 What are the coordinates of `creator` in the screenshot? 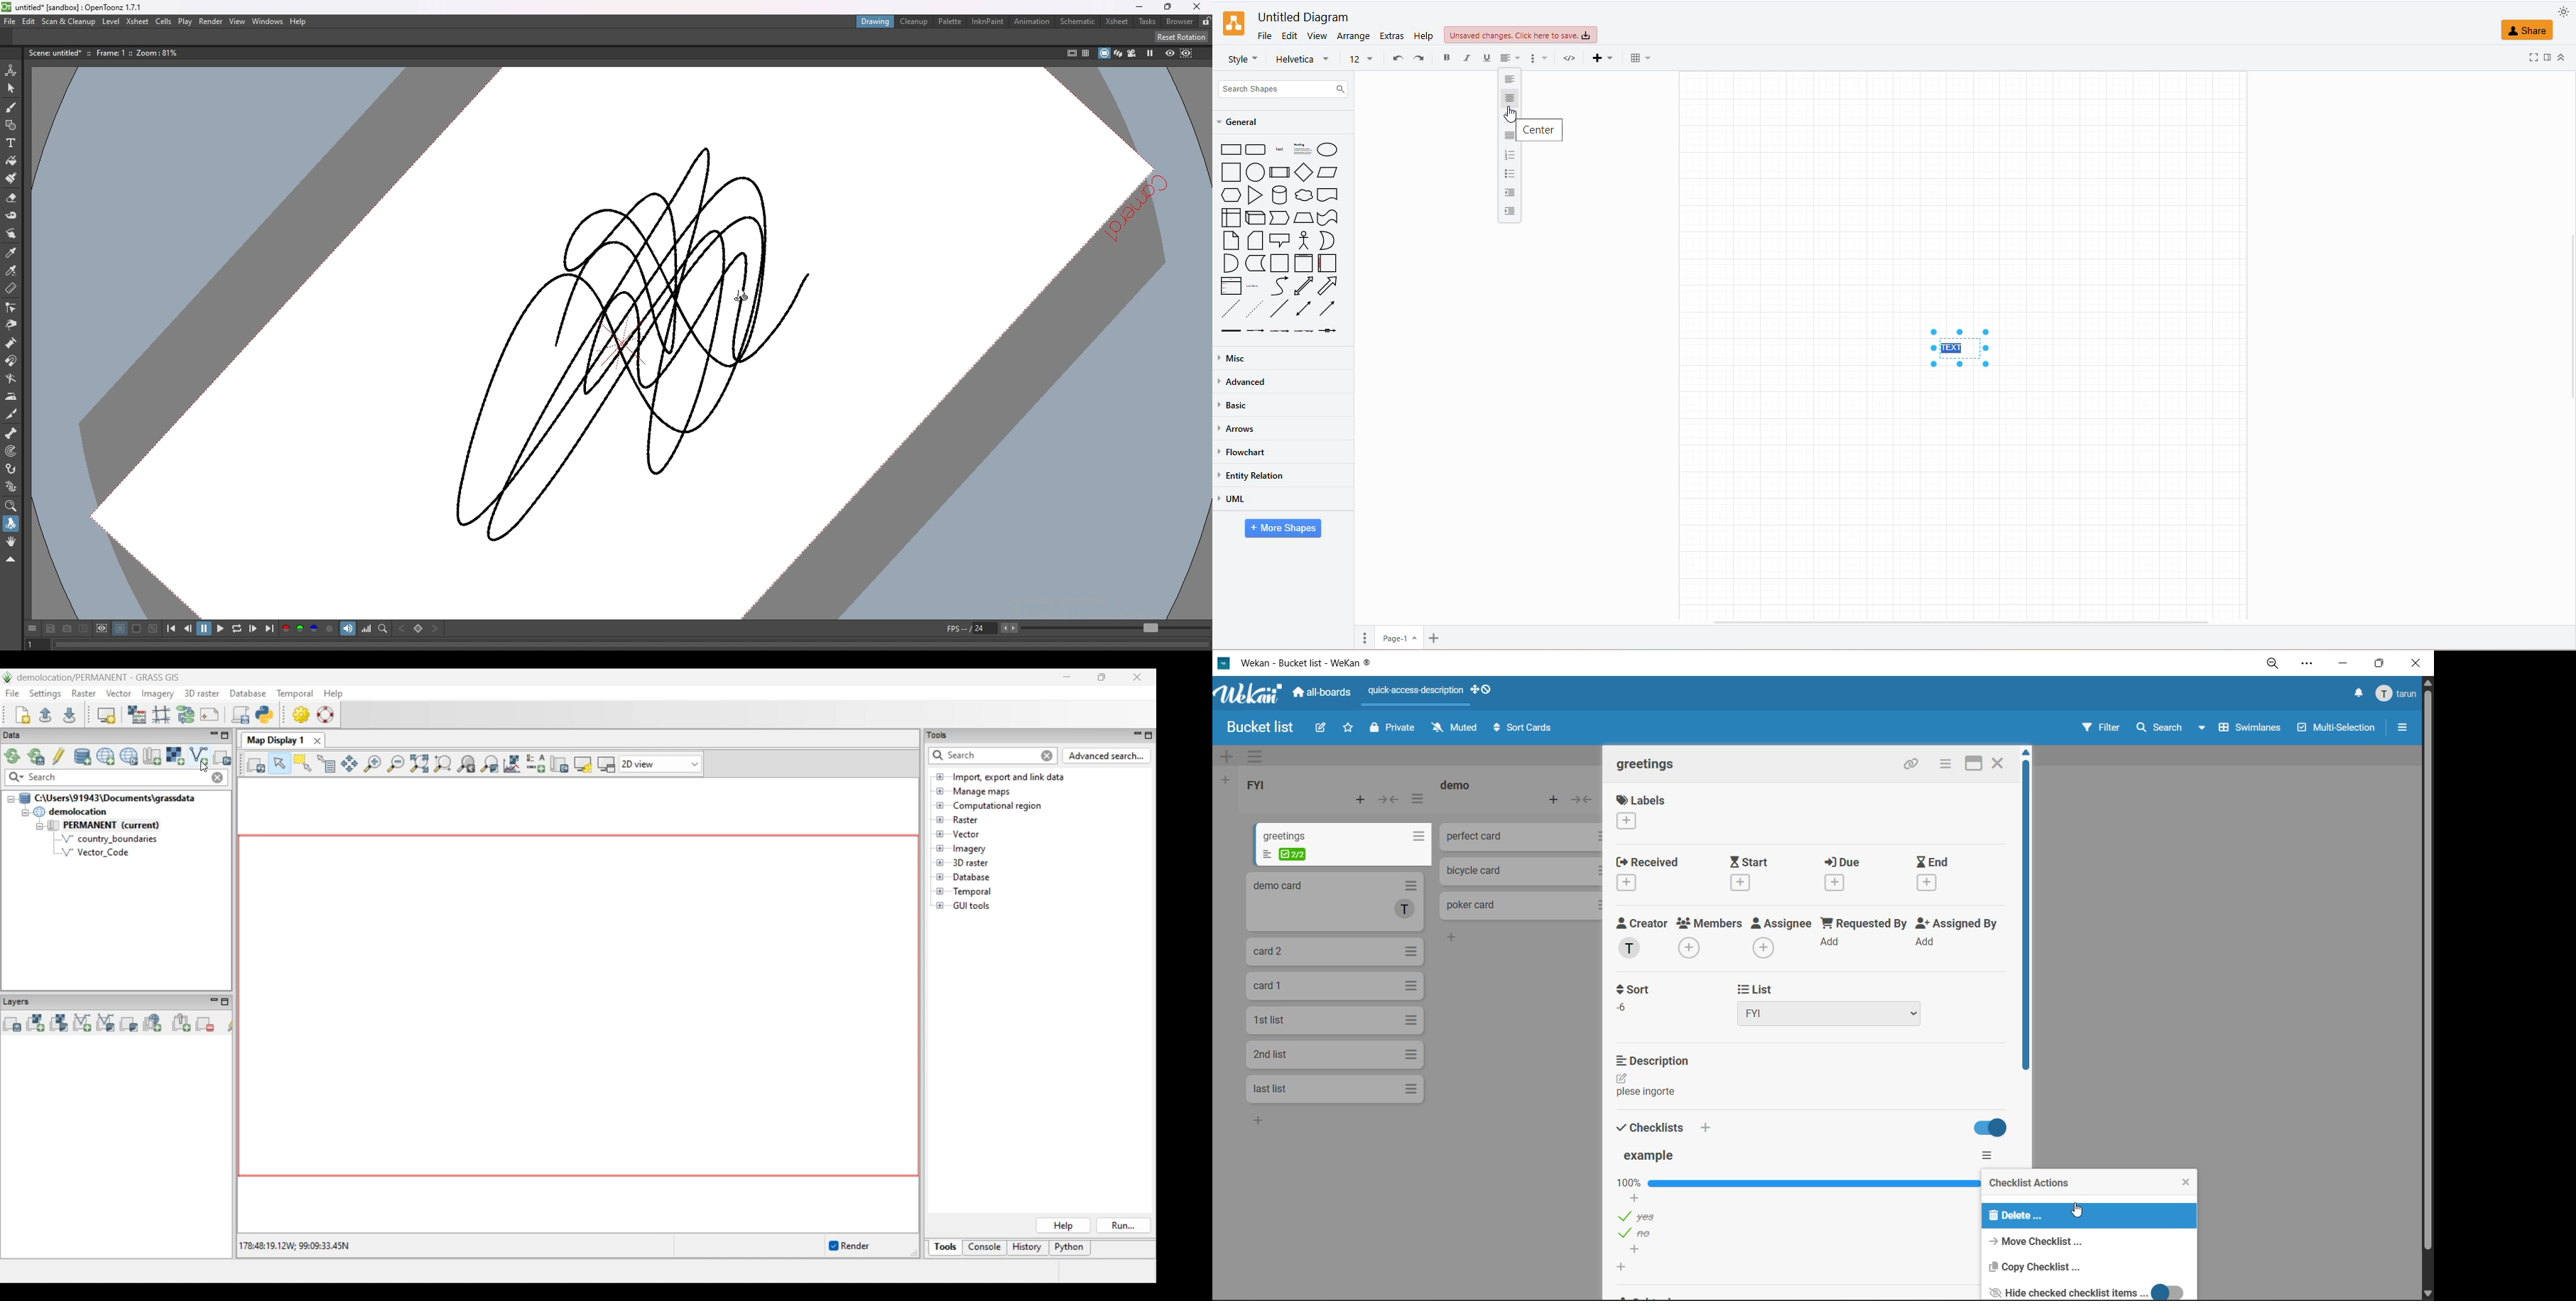 It's located at (1641, 938).